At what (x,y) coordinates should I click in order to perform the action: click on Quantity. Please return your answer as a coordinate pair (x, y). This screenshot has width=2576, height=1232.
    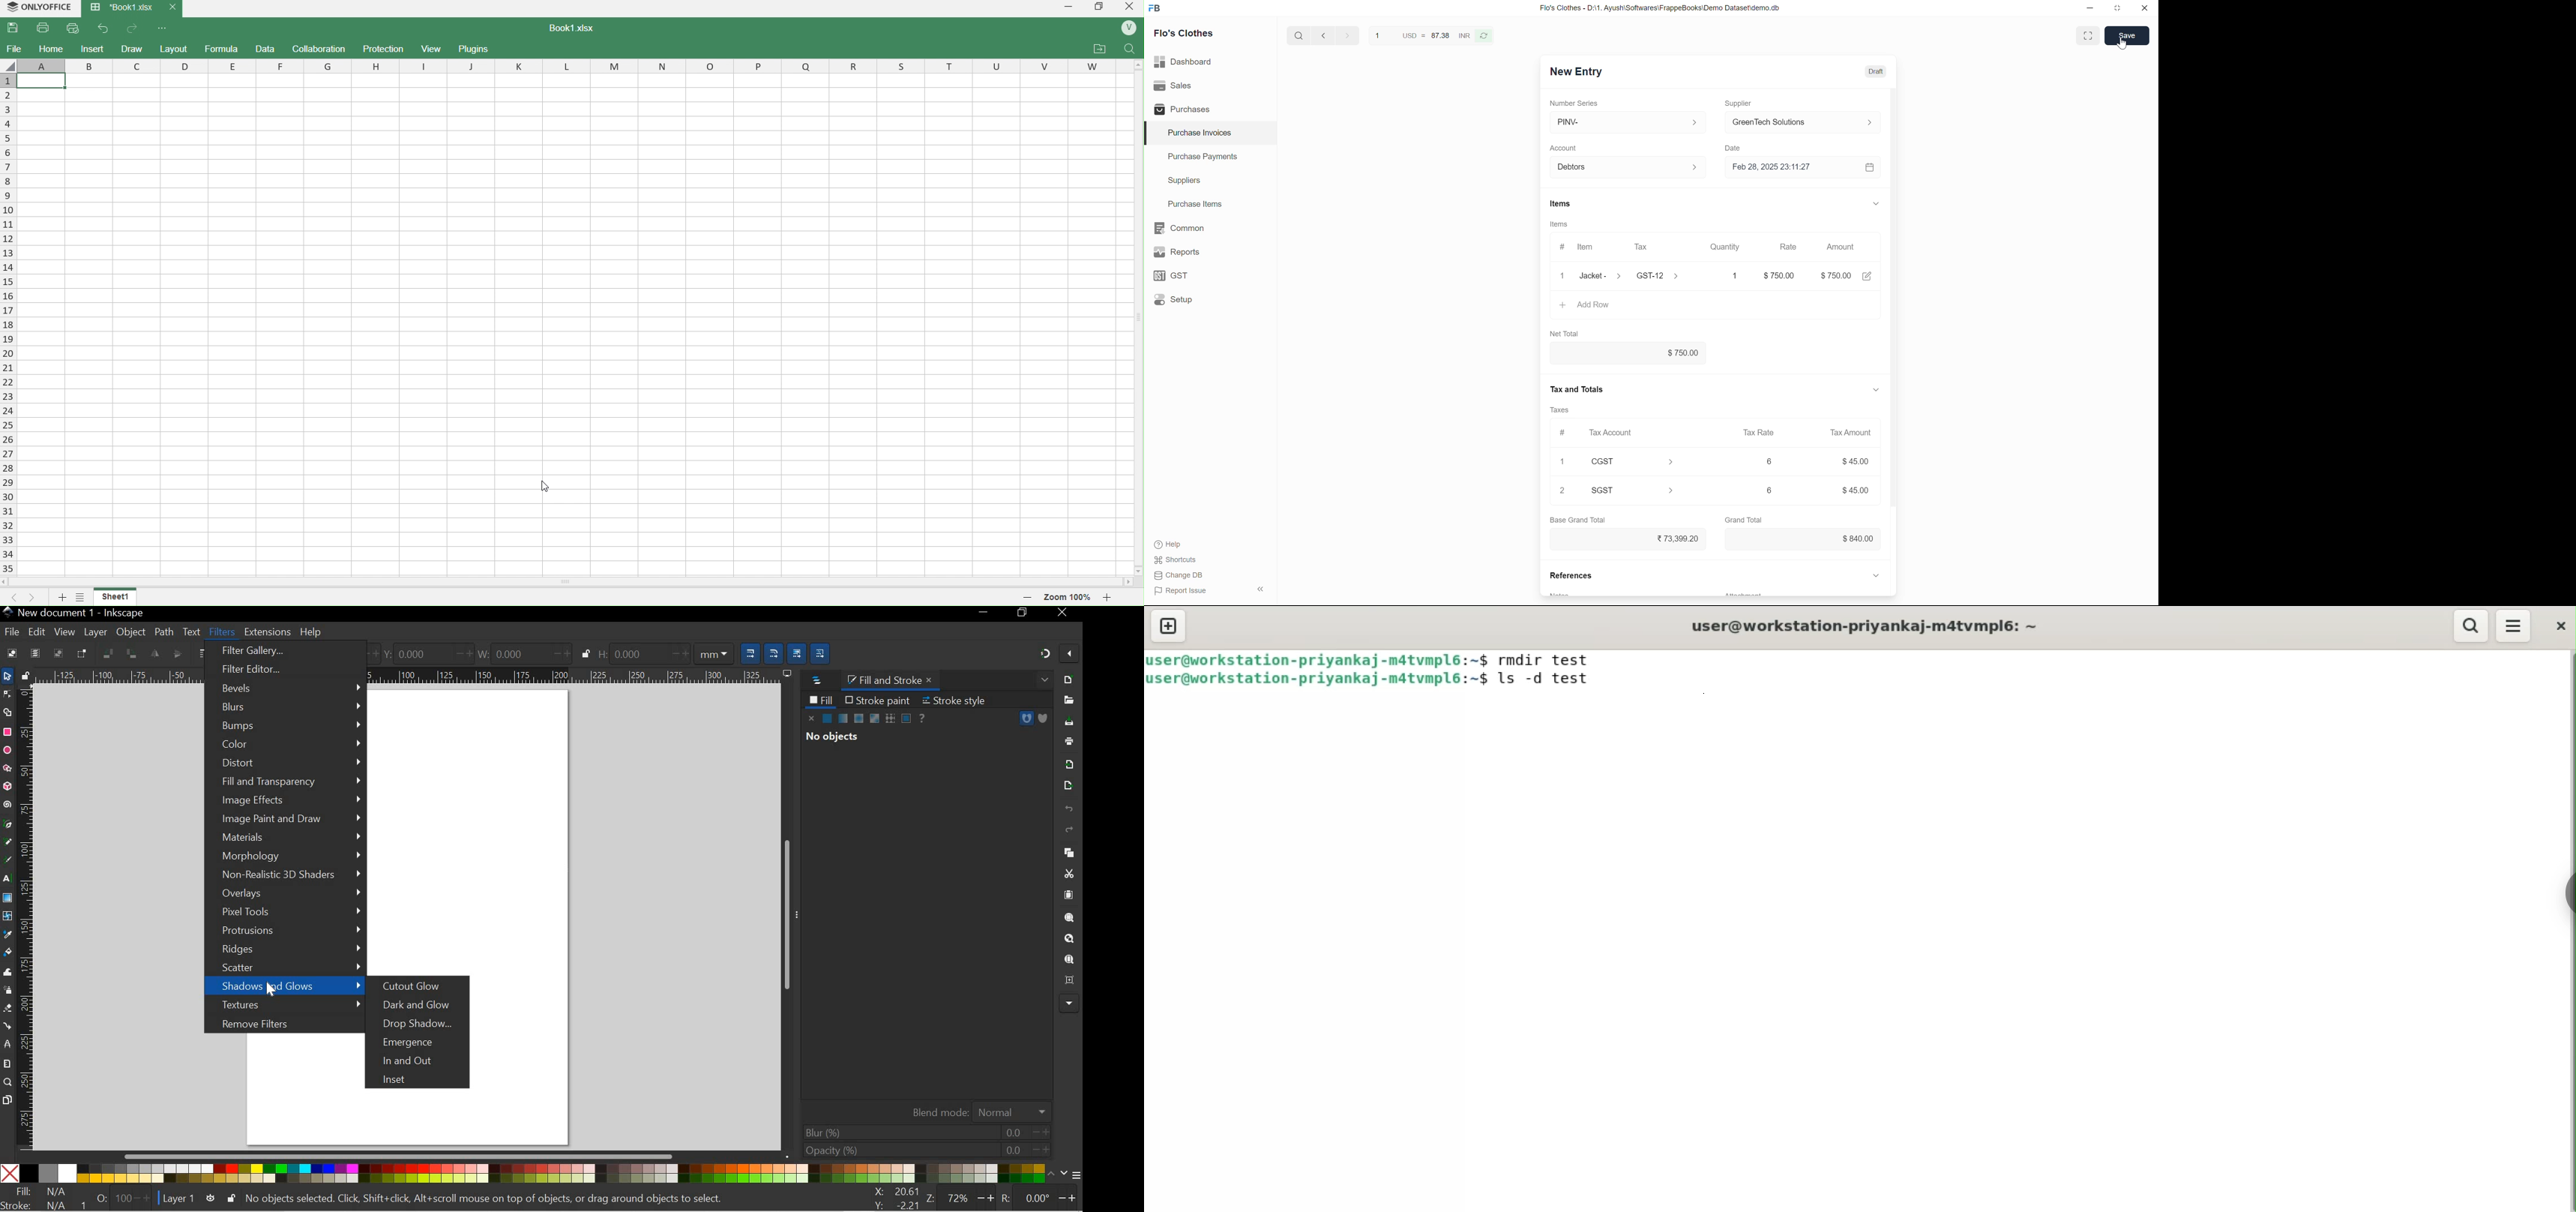
    Looking at the image, I should click on (1726, 247).